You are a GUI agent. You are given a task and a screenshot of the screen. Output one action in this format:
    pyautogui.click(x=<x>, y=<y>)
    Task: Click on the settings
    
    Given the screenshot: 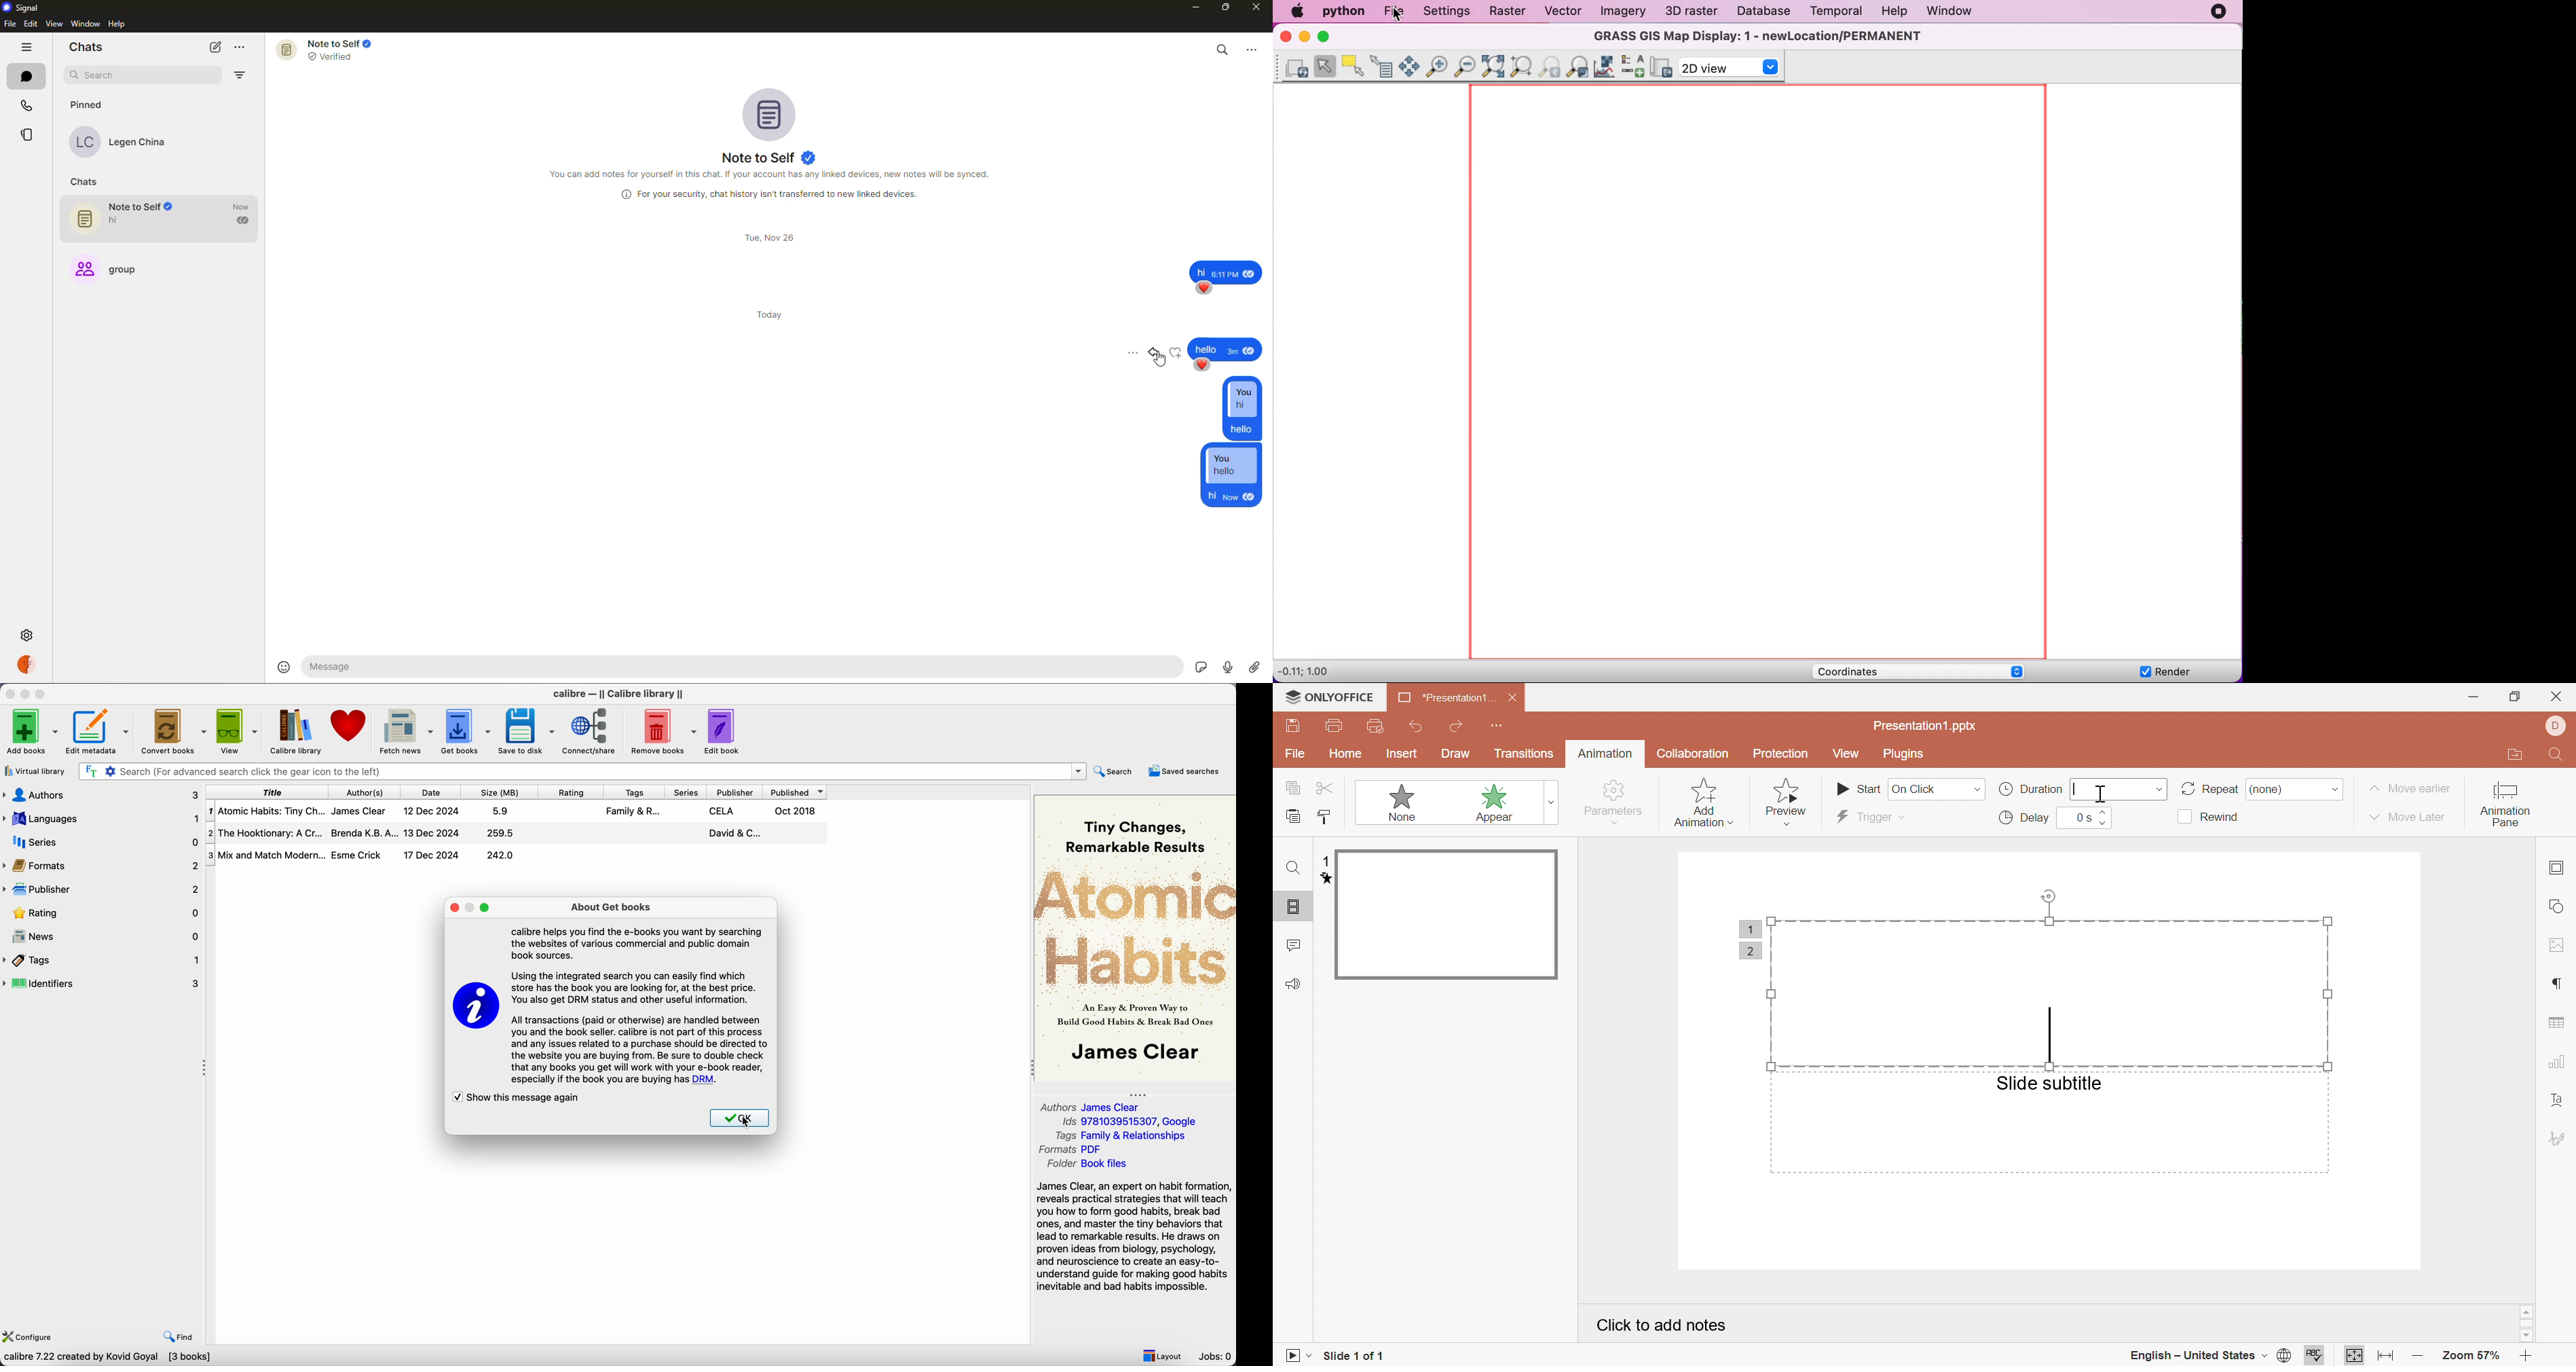 What is the action you would take?
    pyautogui.click(x=28, y=633)
    